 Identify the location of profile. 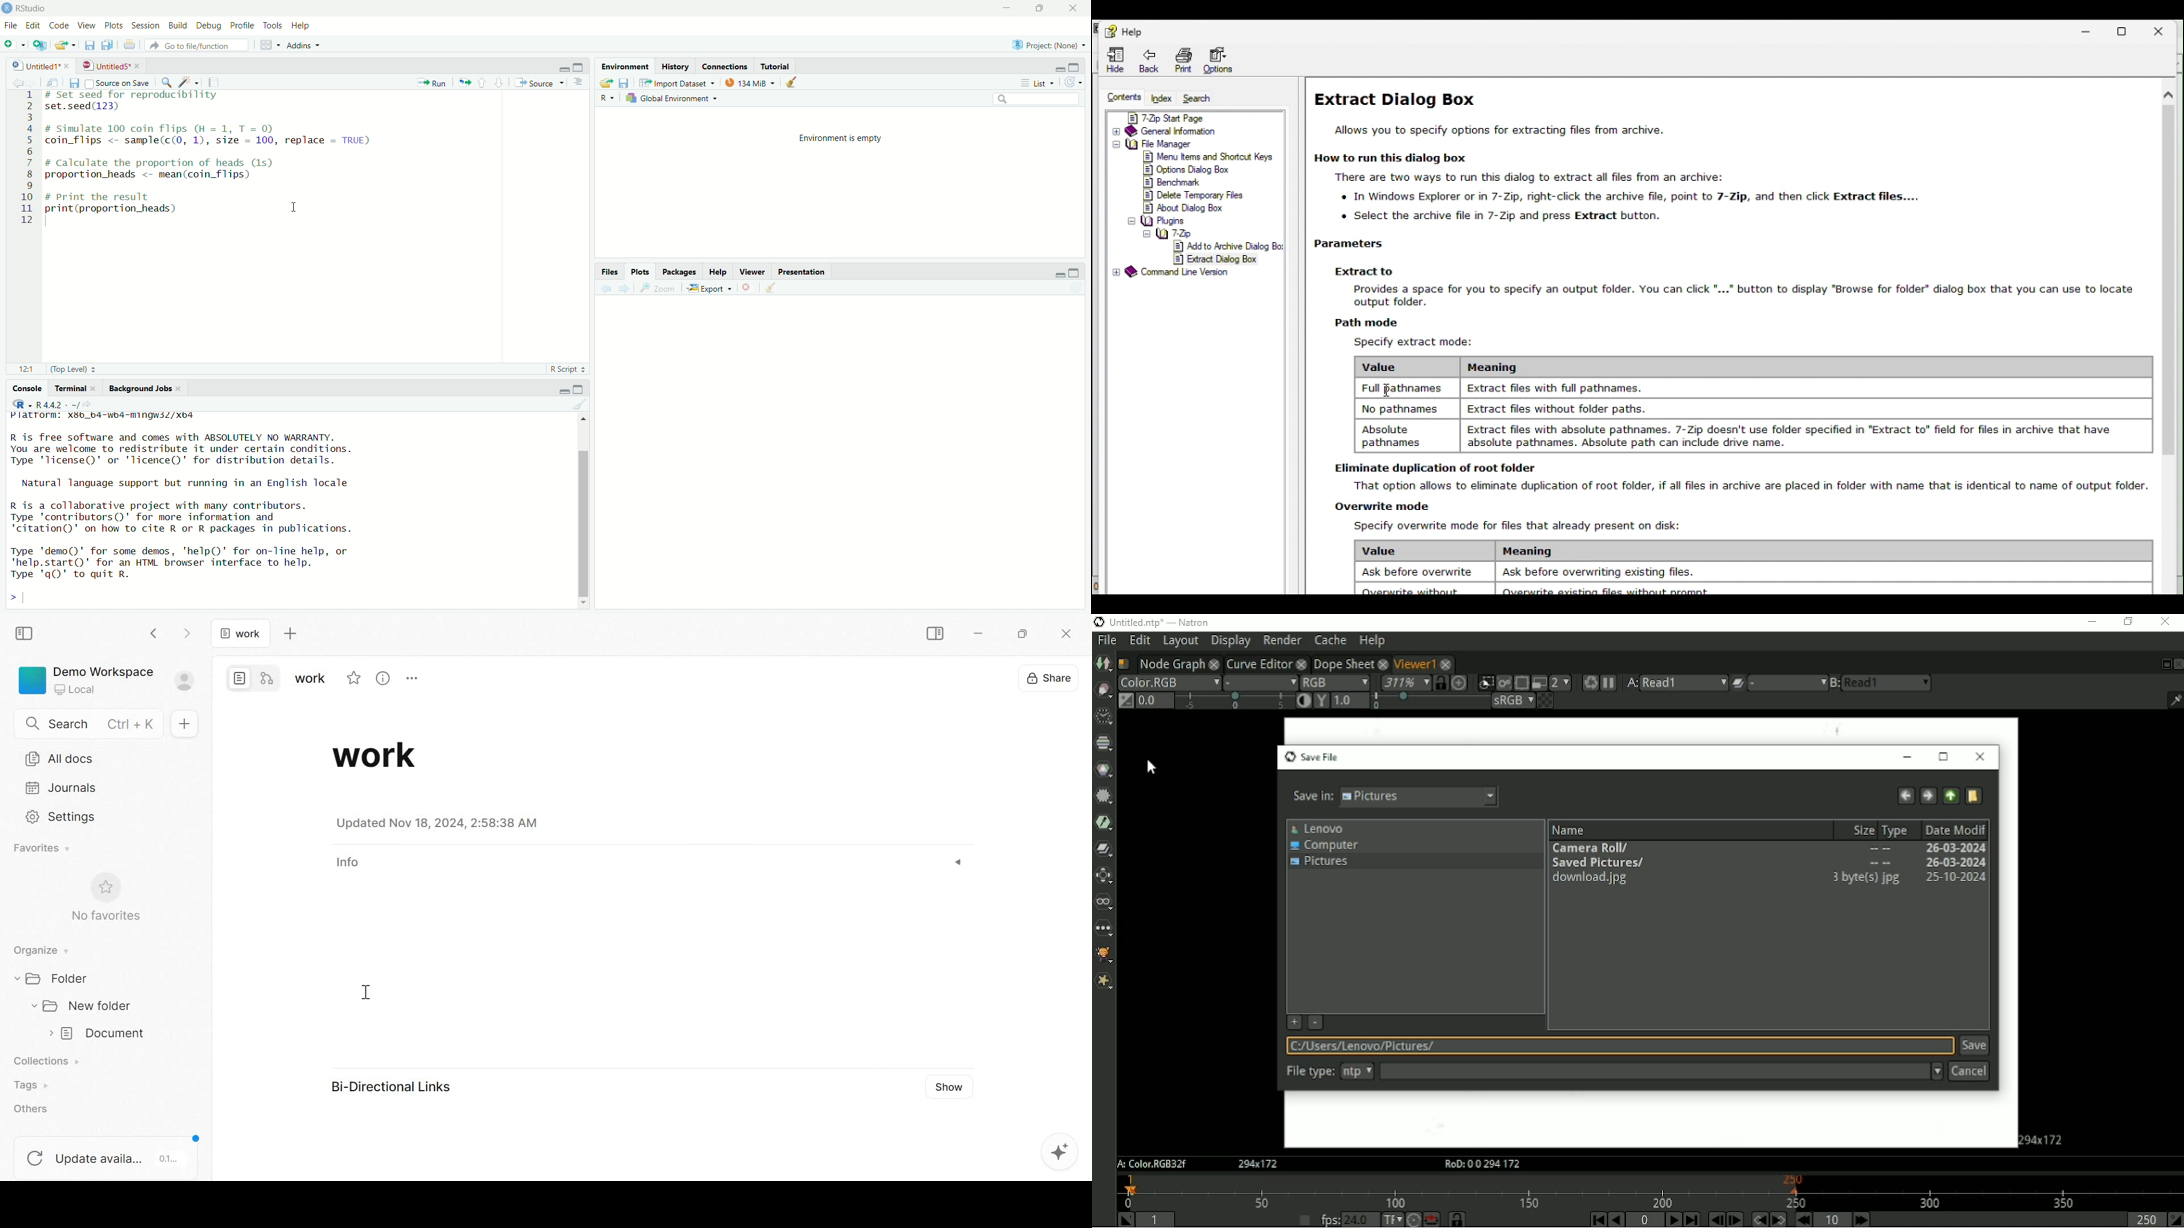
(243, 25).